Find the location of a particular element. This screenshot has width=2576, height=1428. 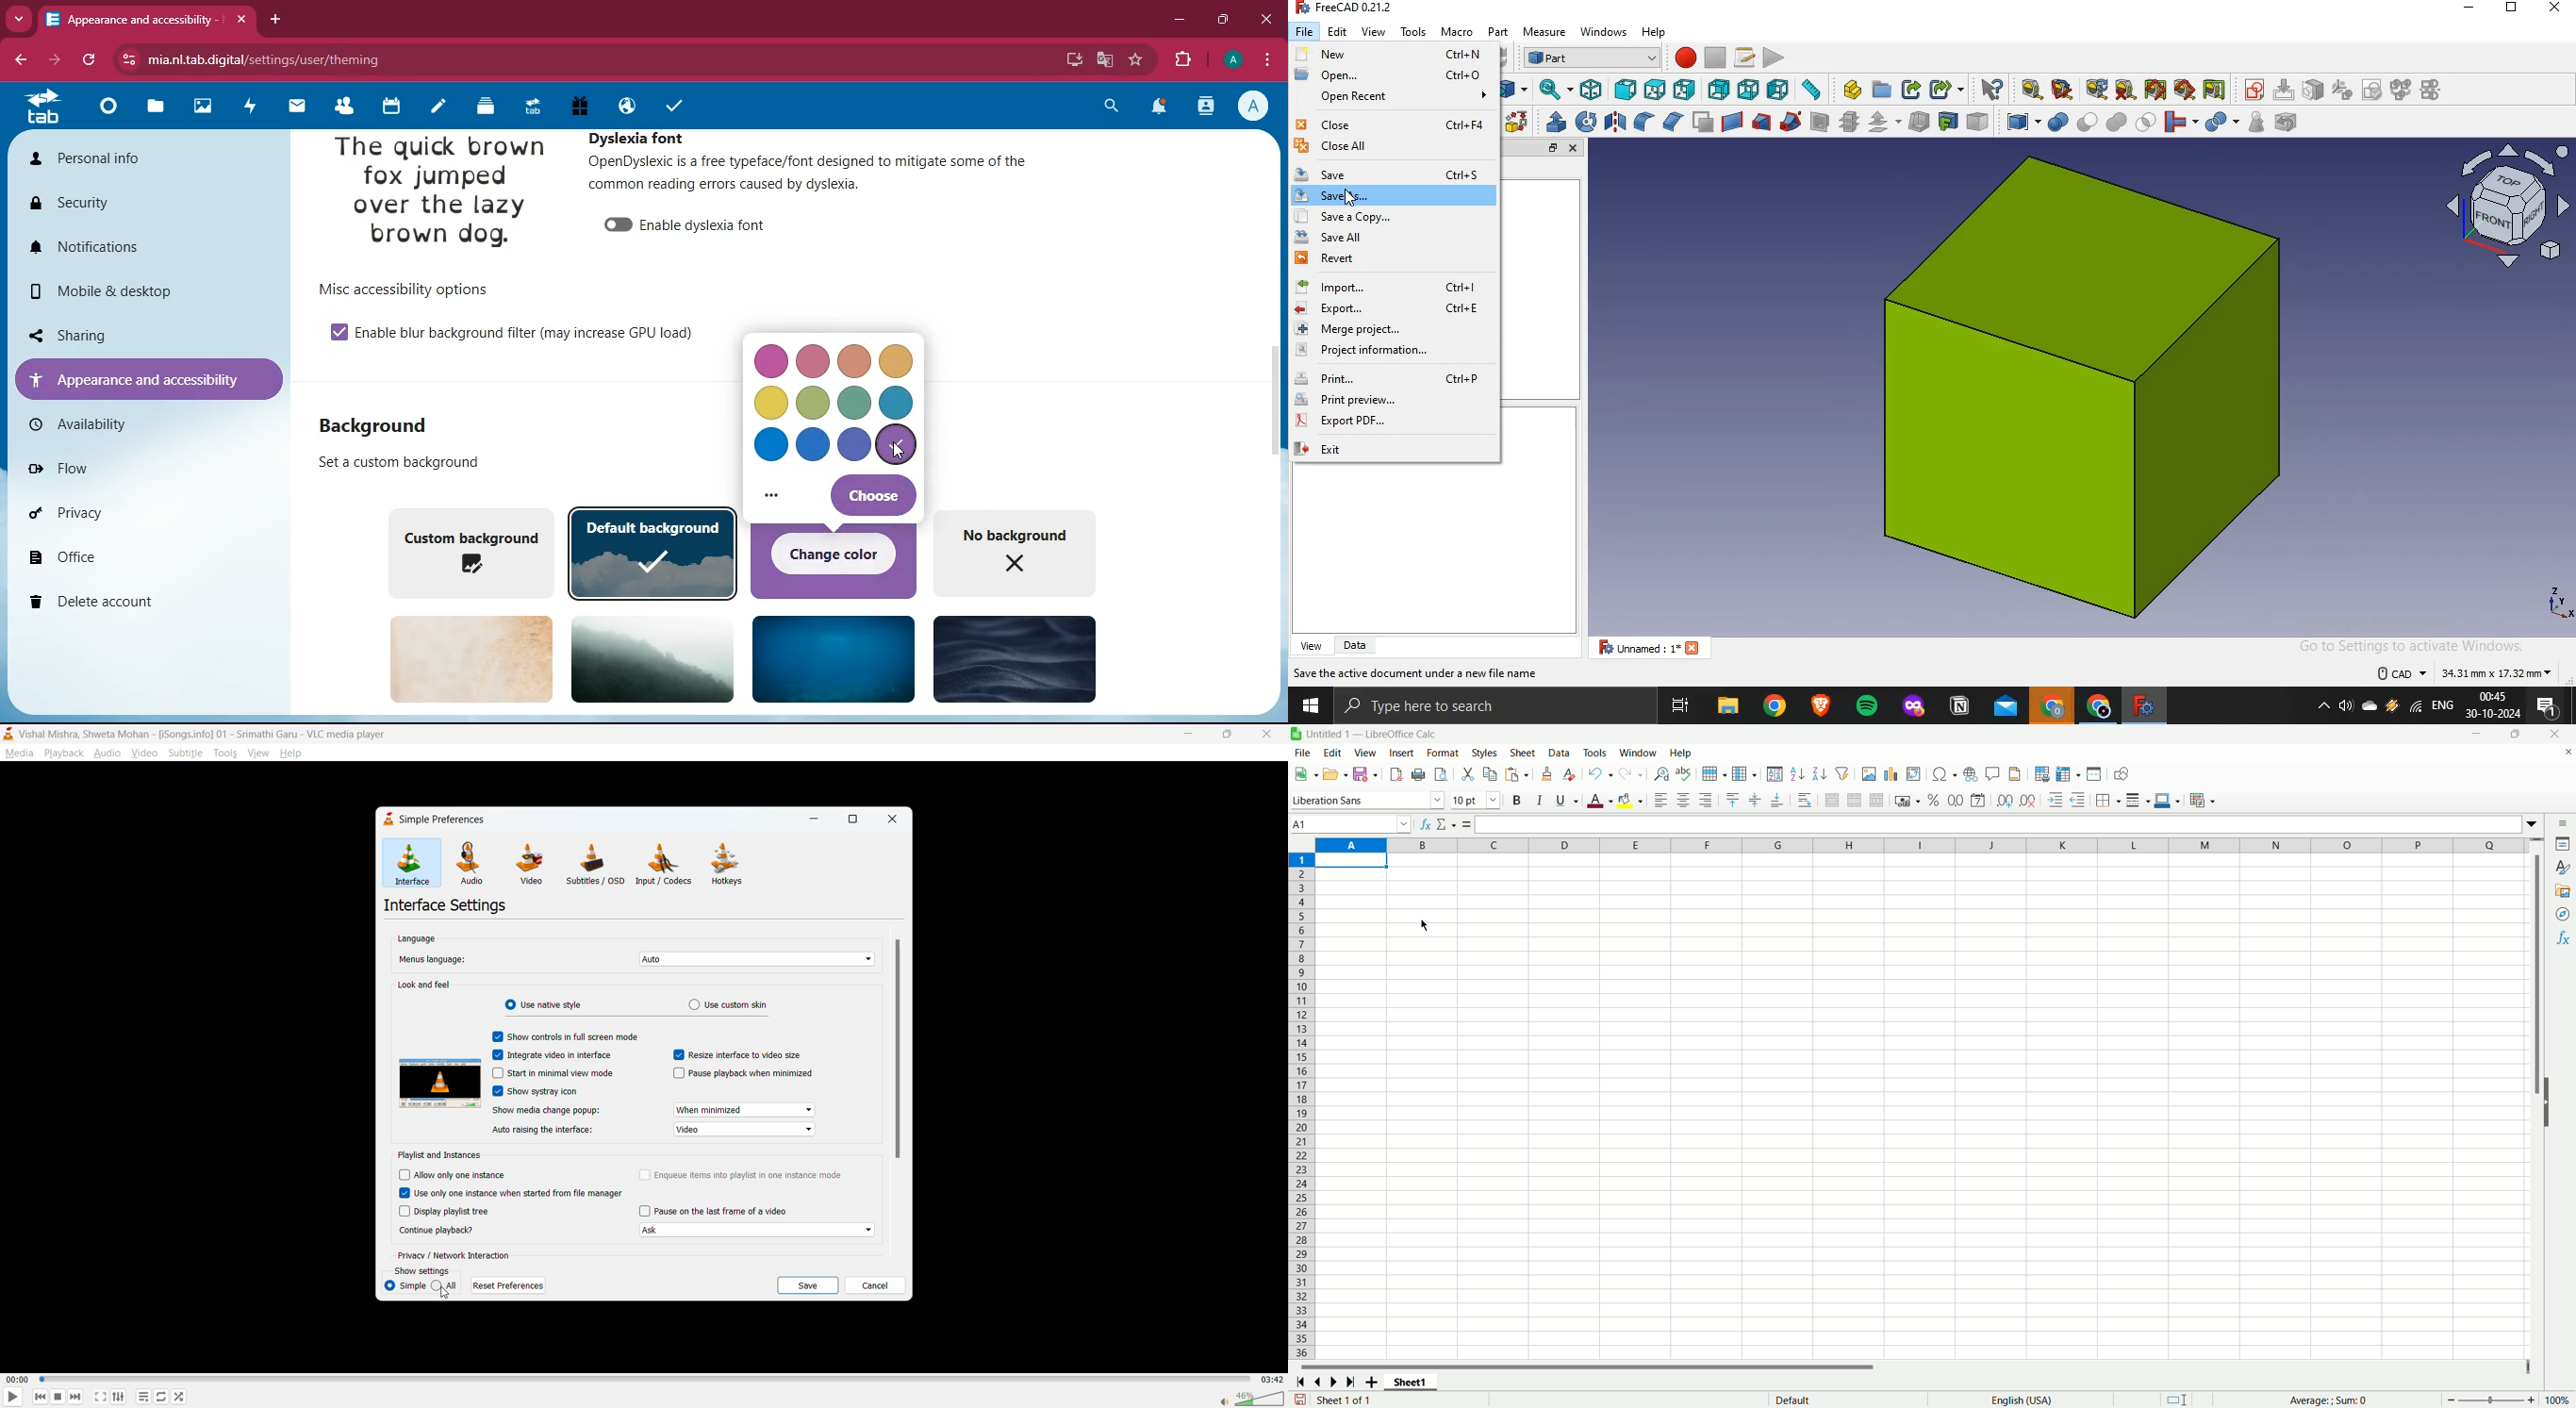

appearance and accessibility  is located at coordinates (148, 377).